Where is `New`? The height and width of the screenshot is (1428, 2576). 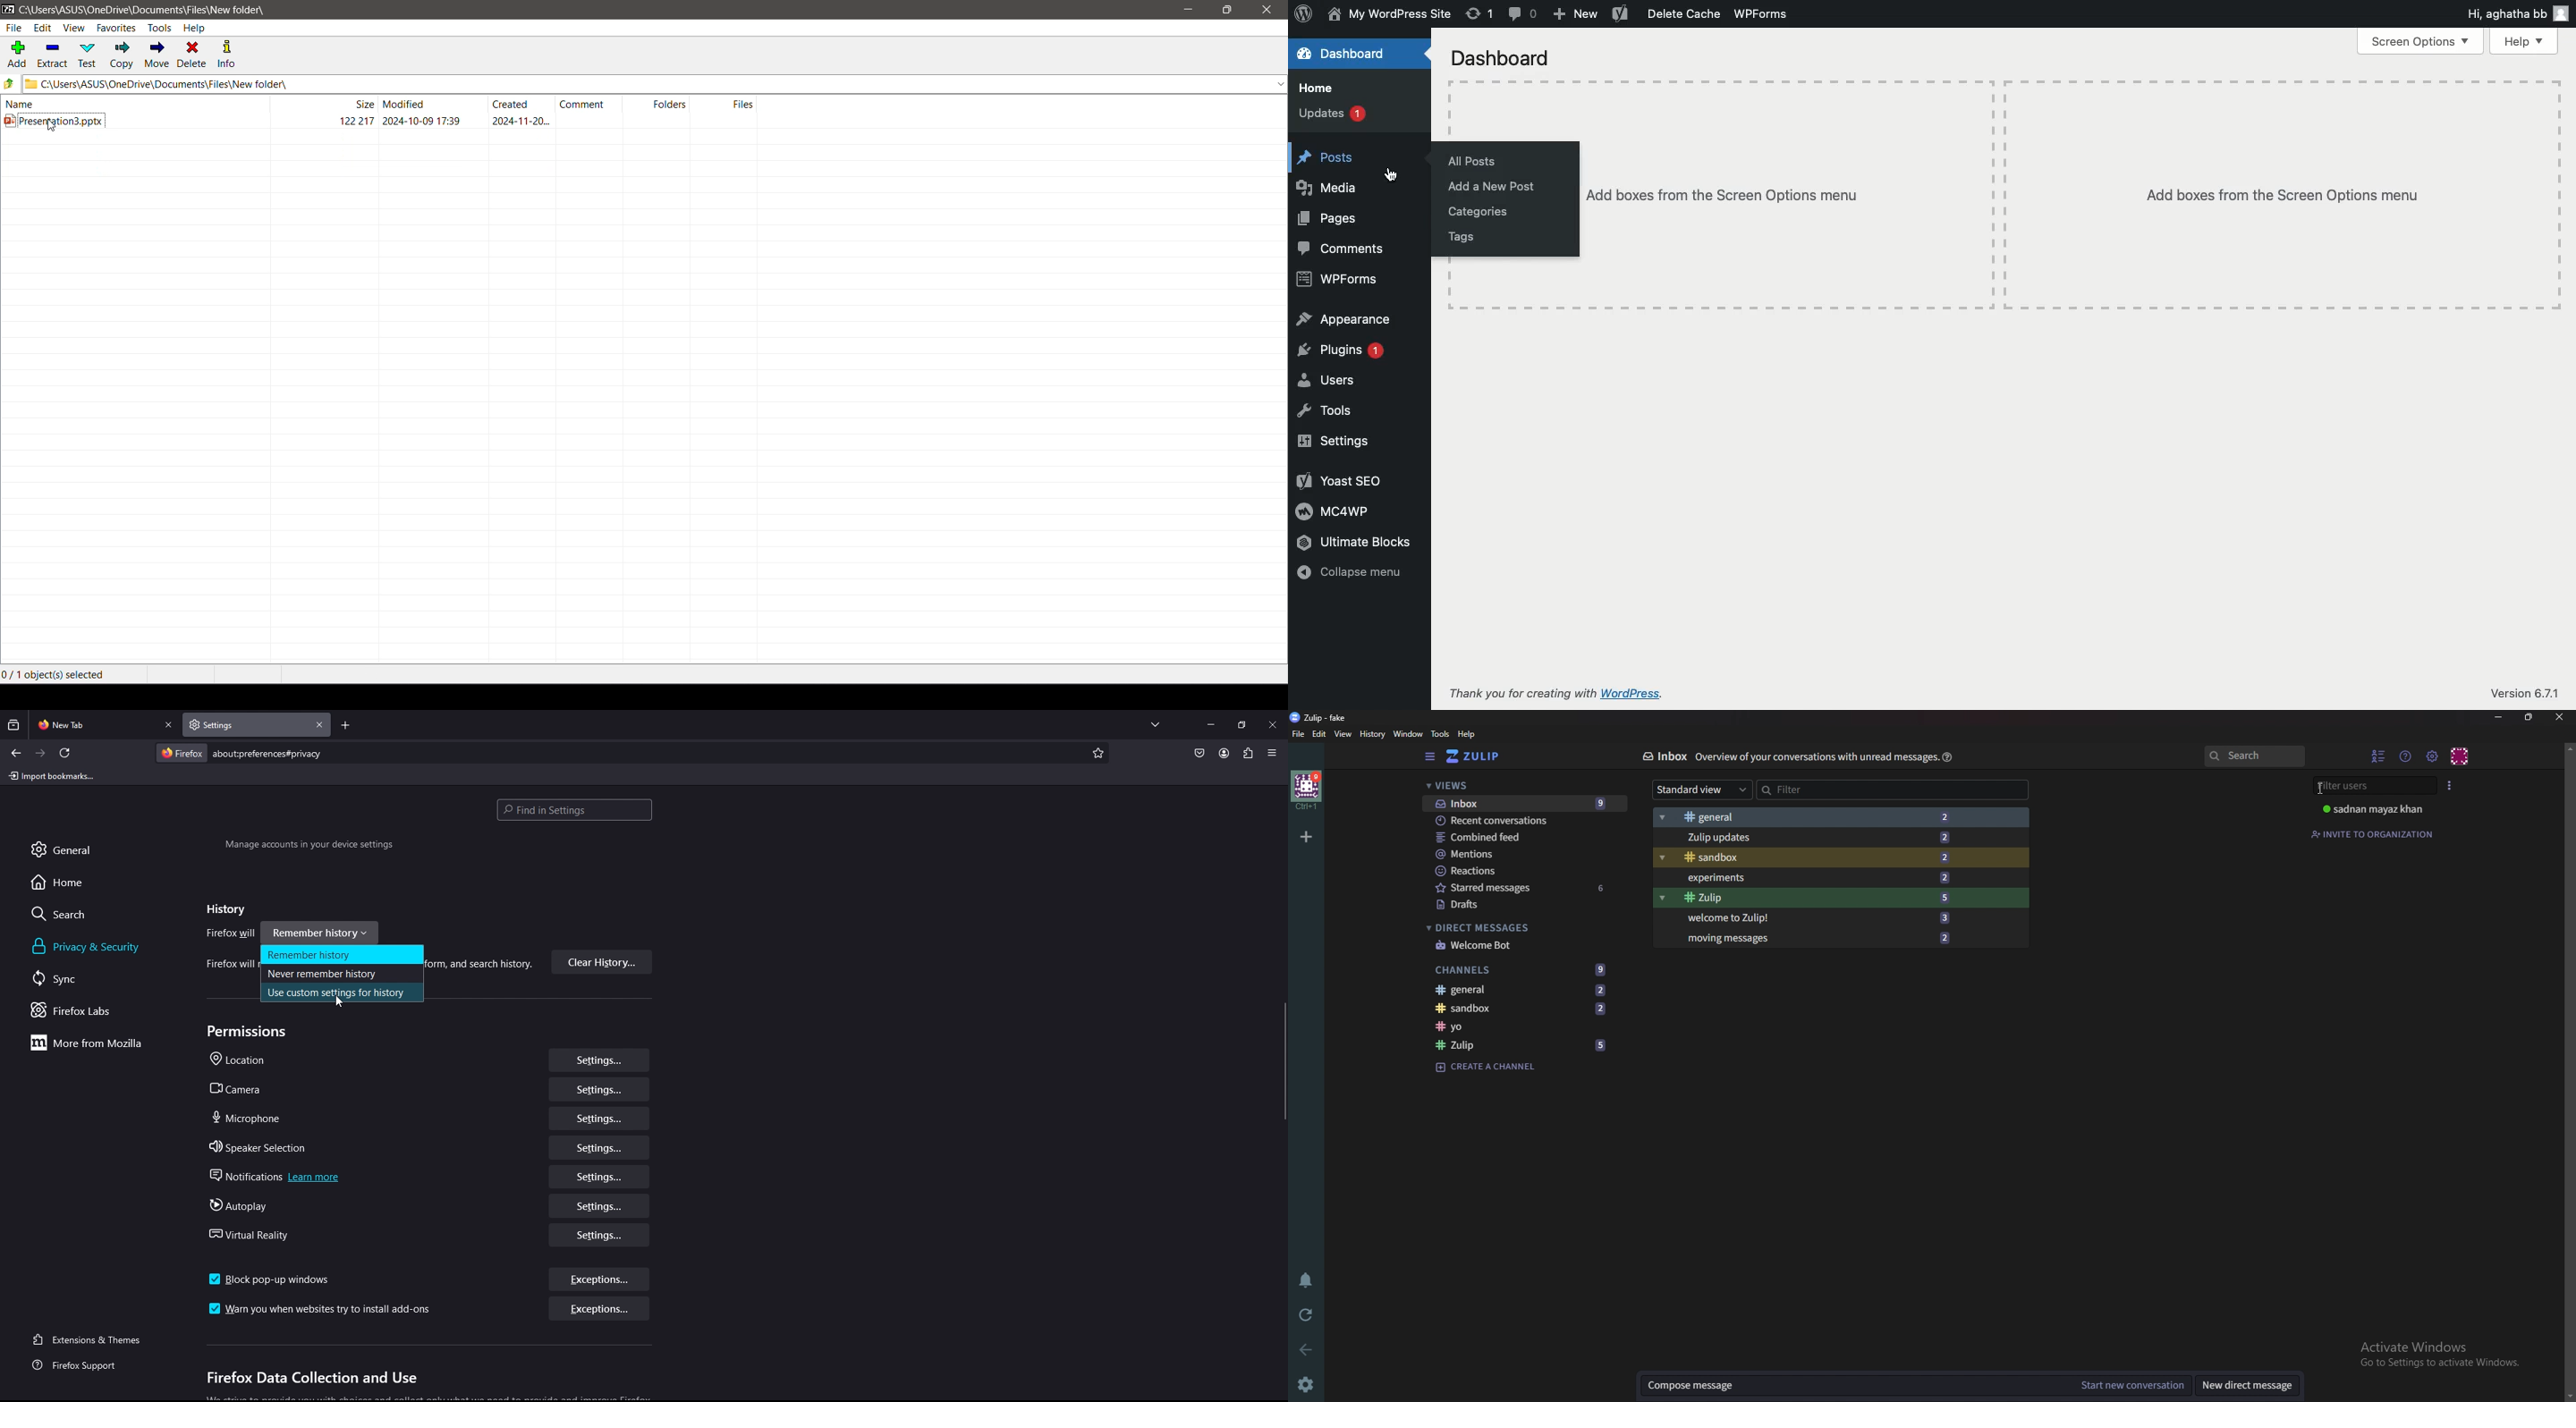 New is located at coordinates (1574, 14).